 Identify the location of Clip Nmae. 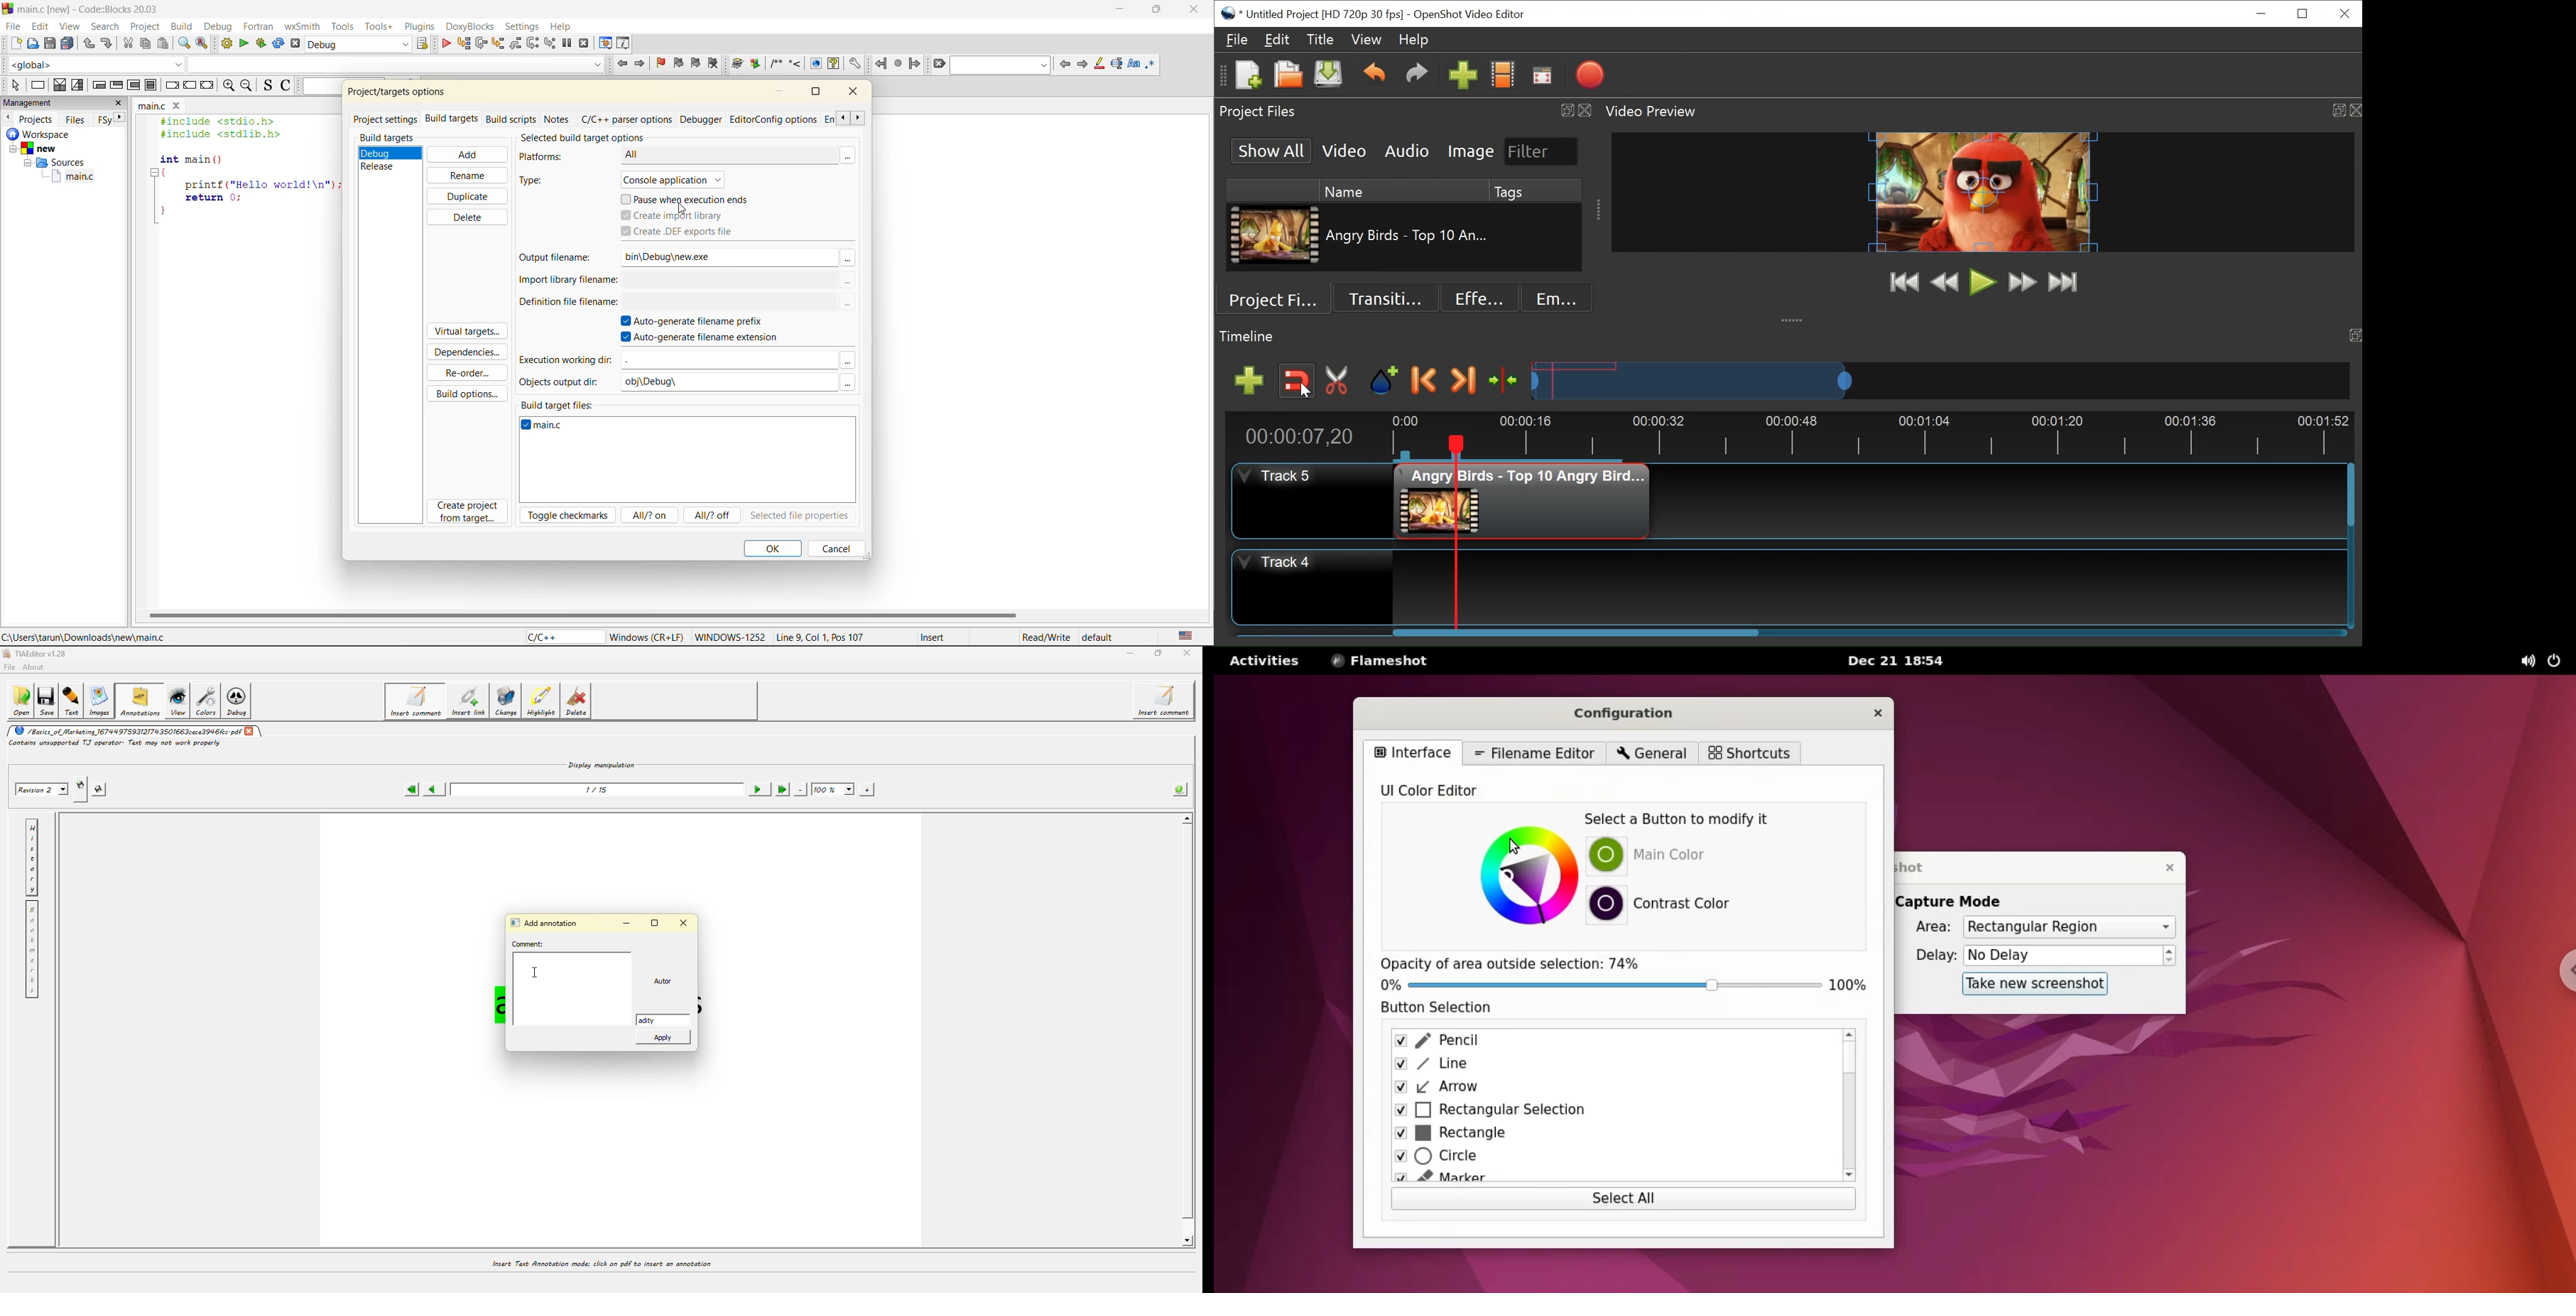
(1420, 236).